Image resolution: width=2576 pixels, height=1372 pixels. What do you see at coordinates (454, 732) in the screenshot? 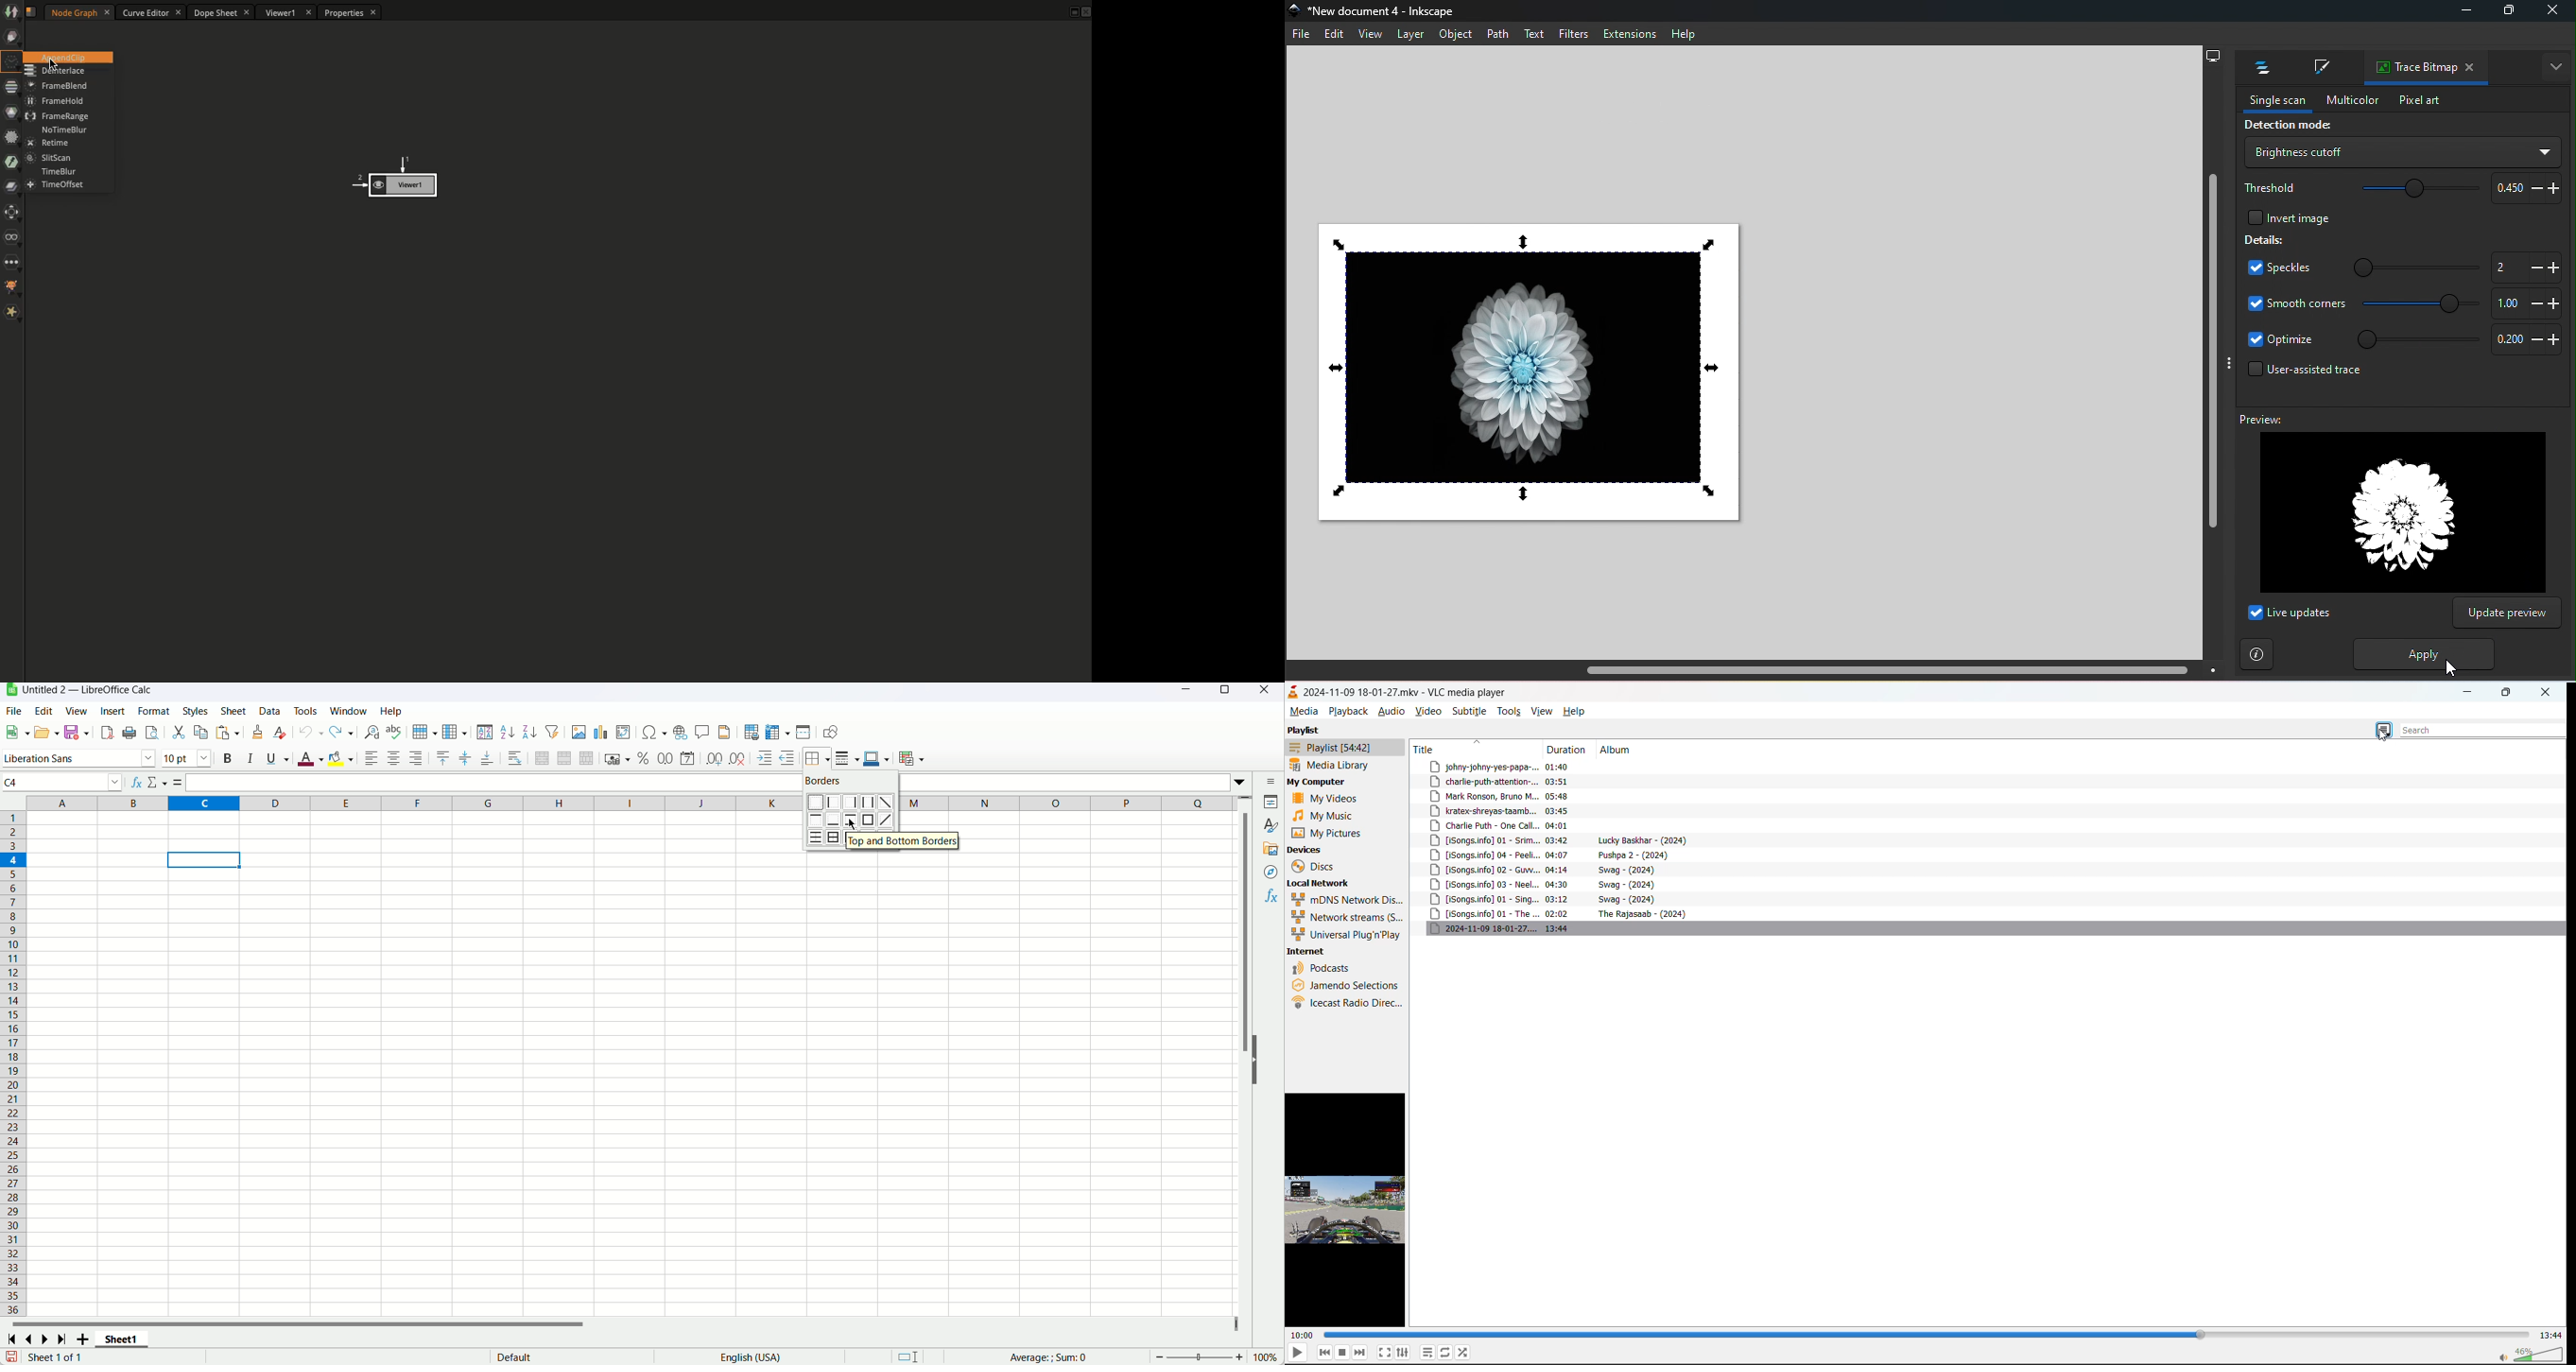
I see `Column` at bounding box center [454, 732].